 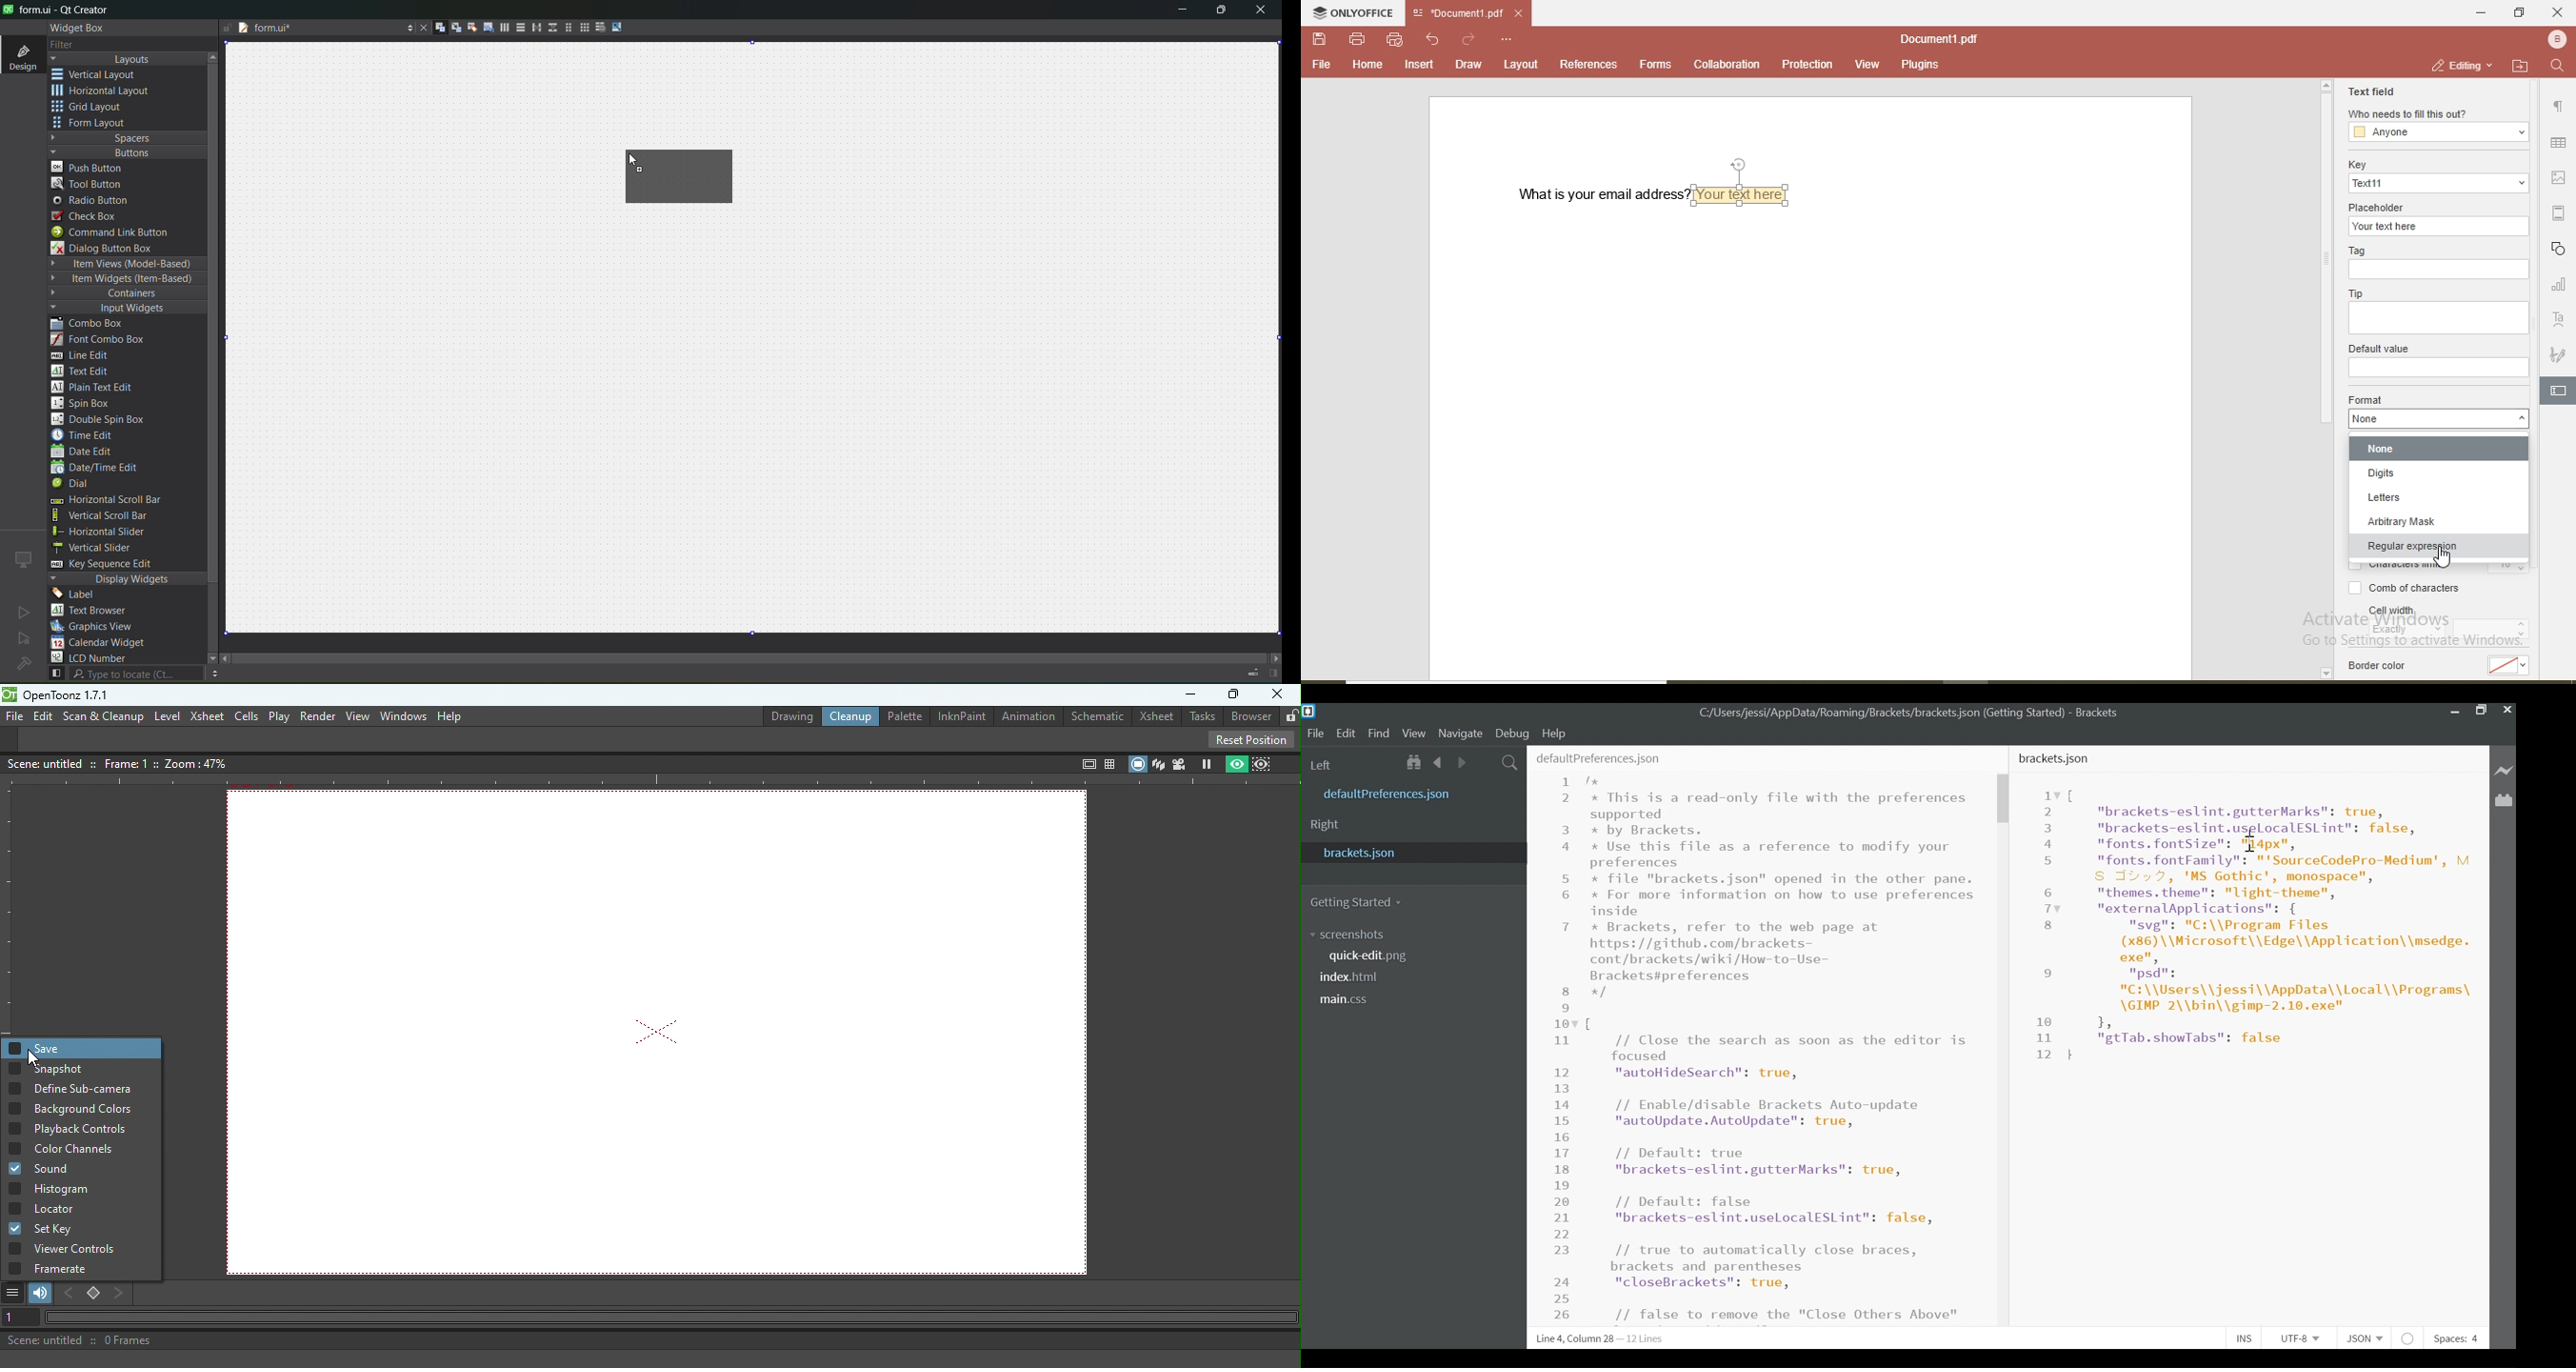 What do you see at coordinates (1288, 714) in the screenshot?
I see `Lock rooms tab` at bounding box center [1288, 714].